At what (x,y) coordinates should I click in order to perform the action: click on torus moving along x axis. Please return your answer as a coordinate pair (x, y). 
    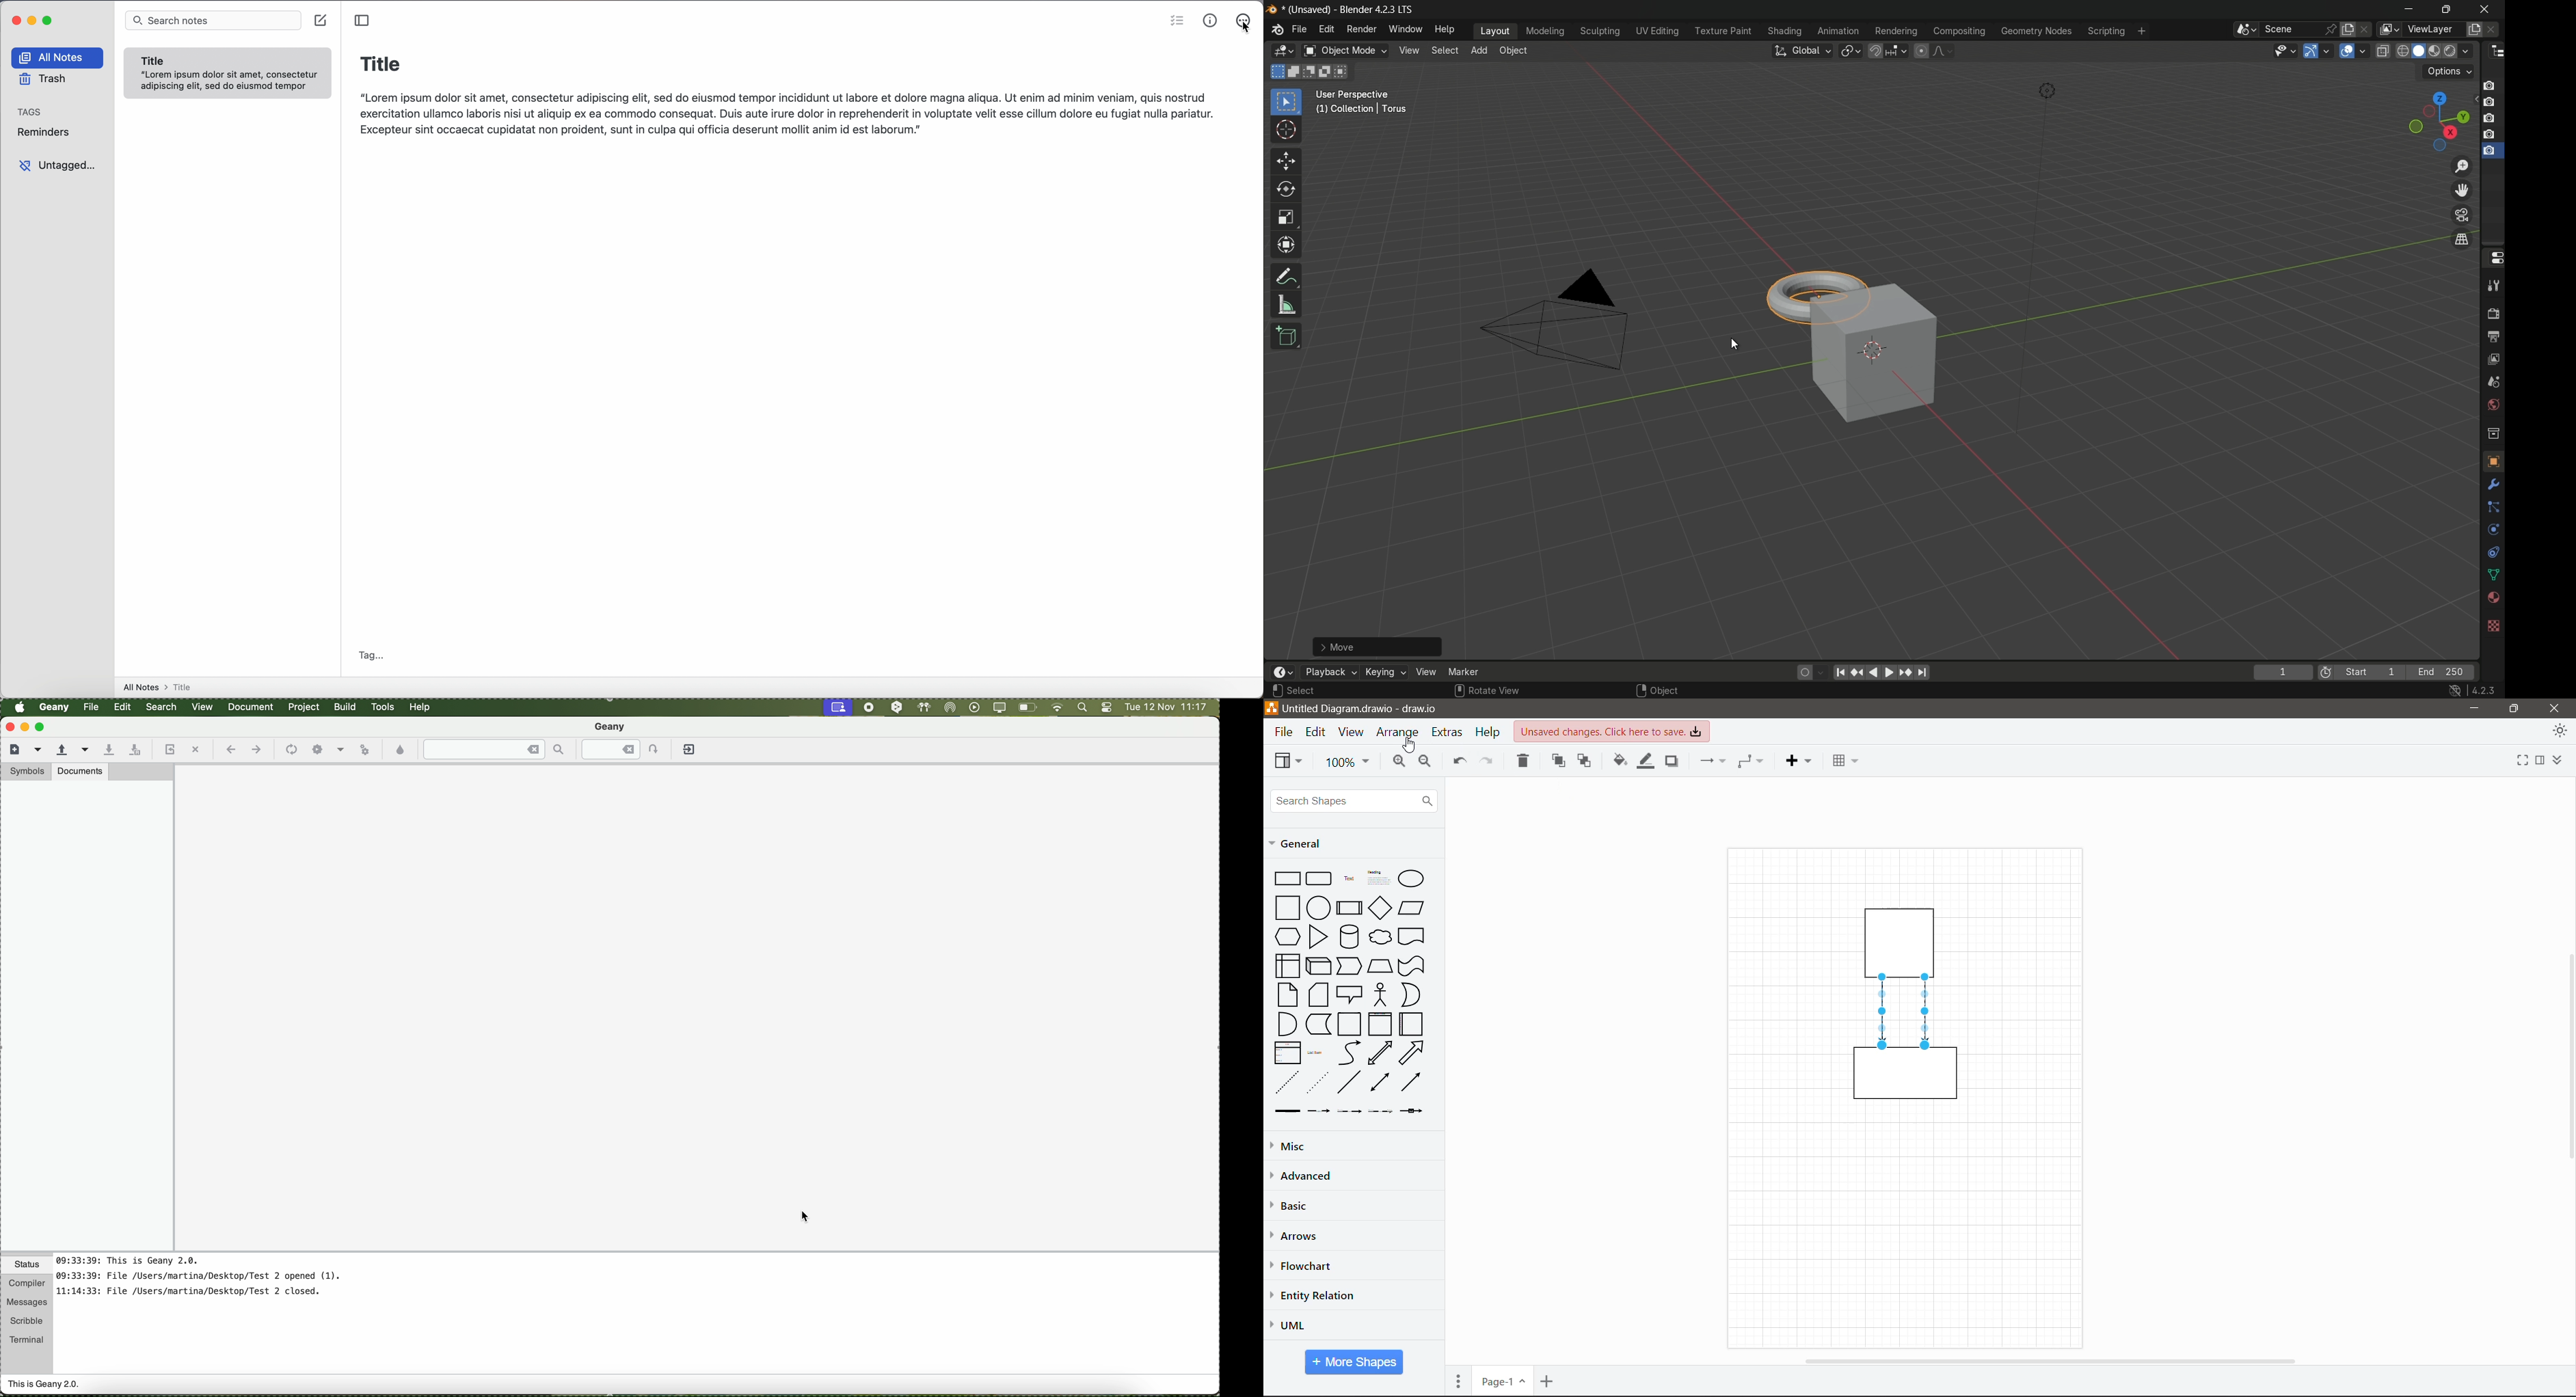
    Looking at the image, I should click on (1814, 295).